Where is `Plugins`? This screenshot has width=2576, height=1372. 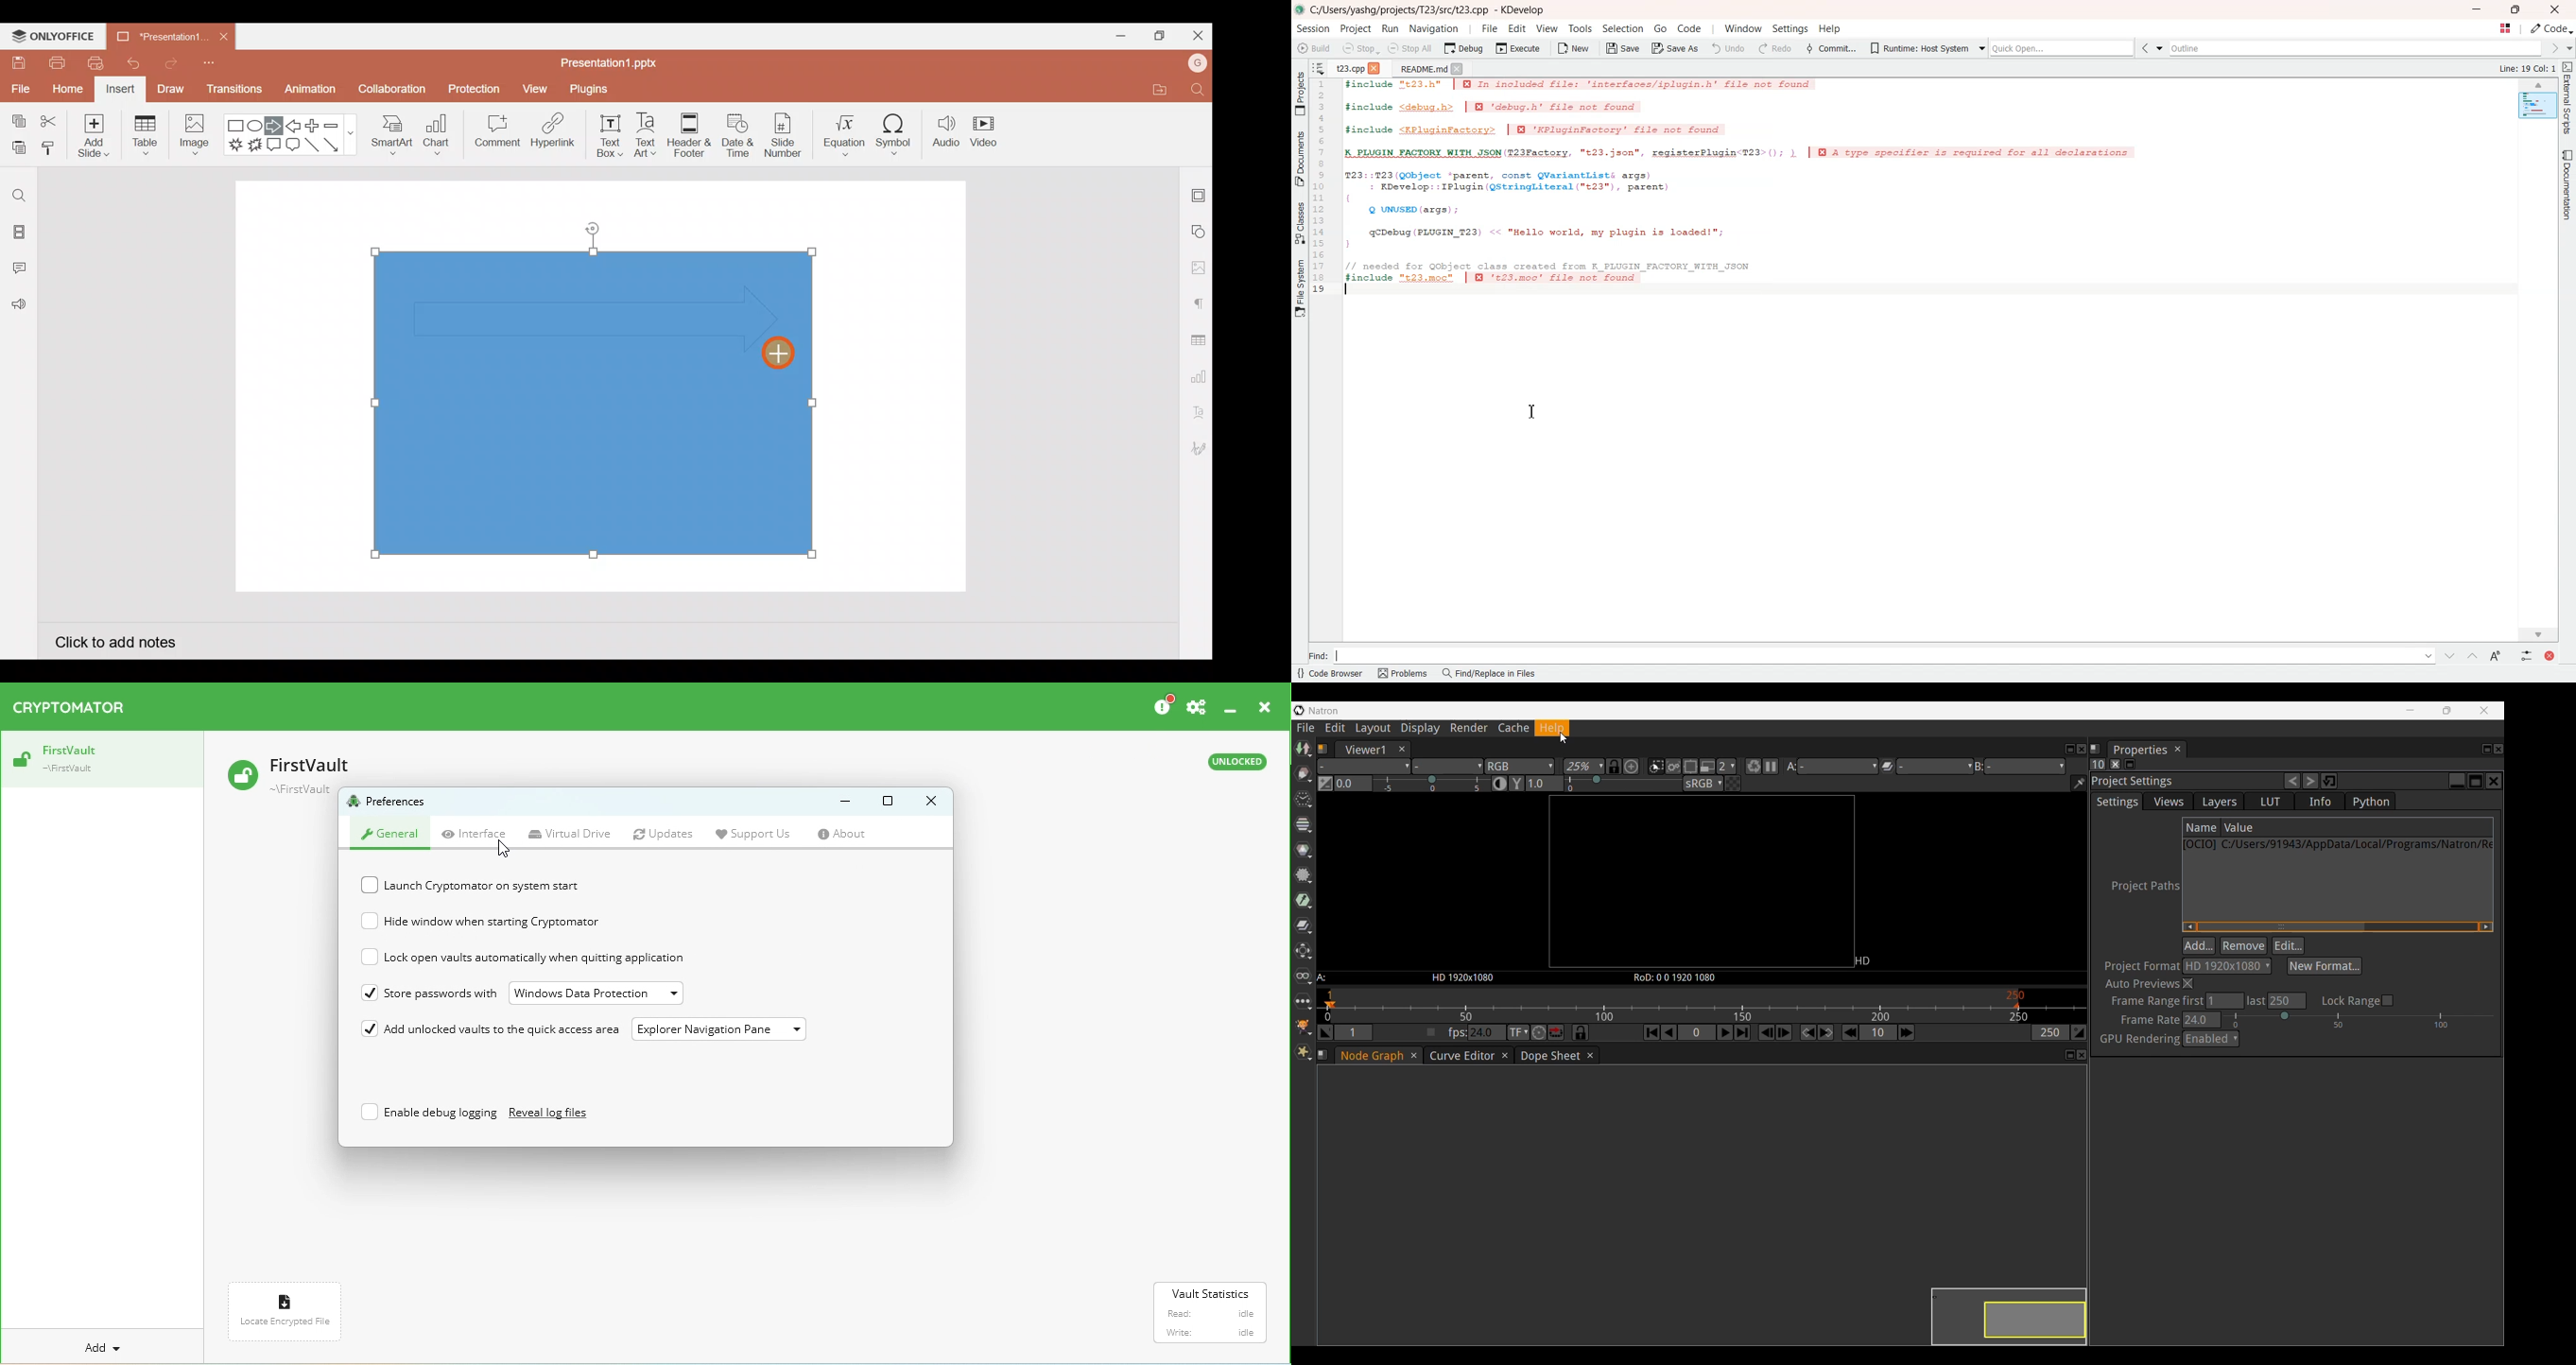
Plugins is located at coordinates (598, 87).